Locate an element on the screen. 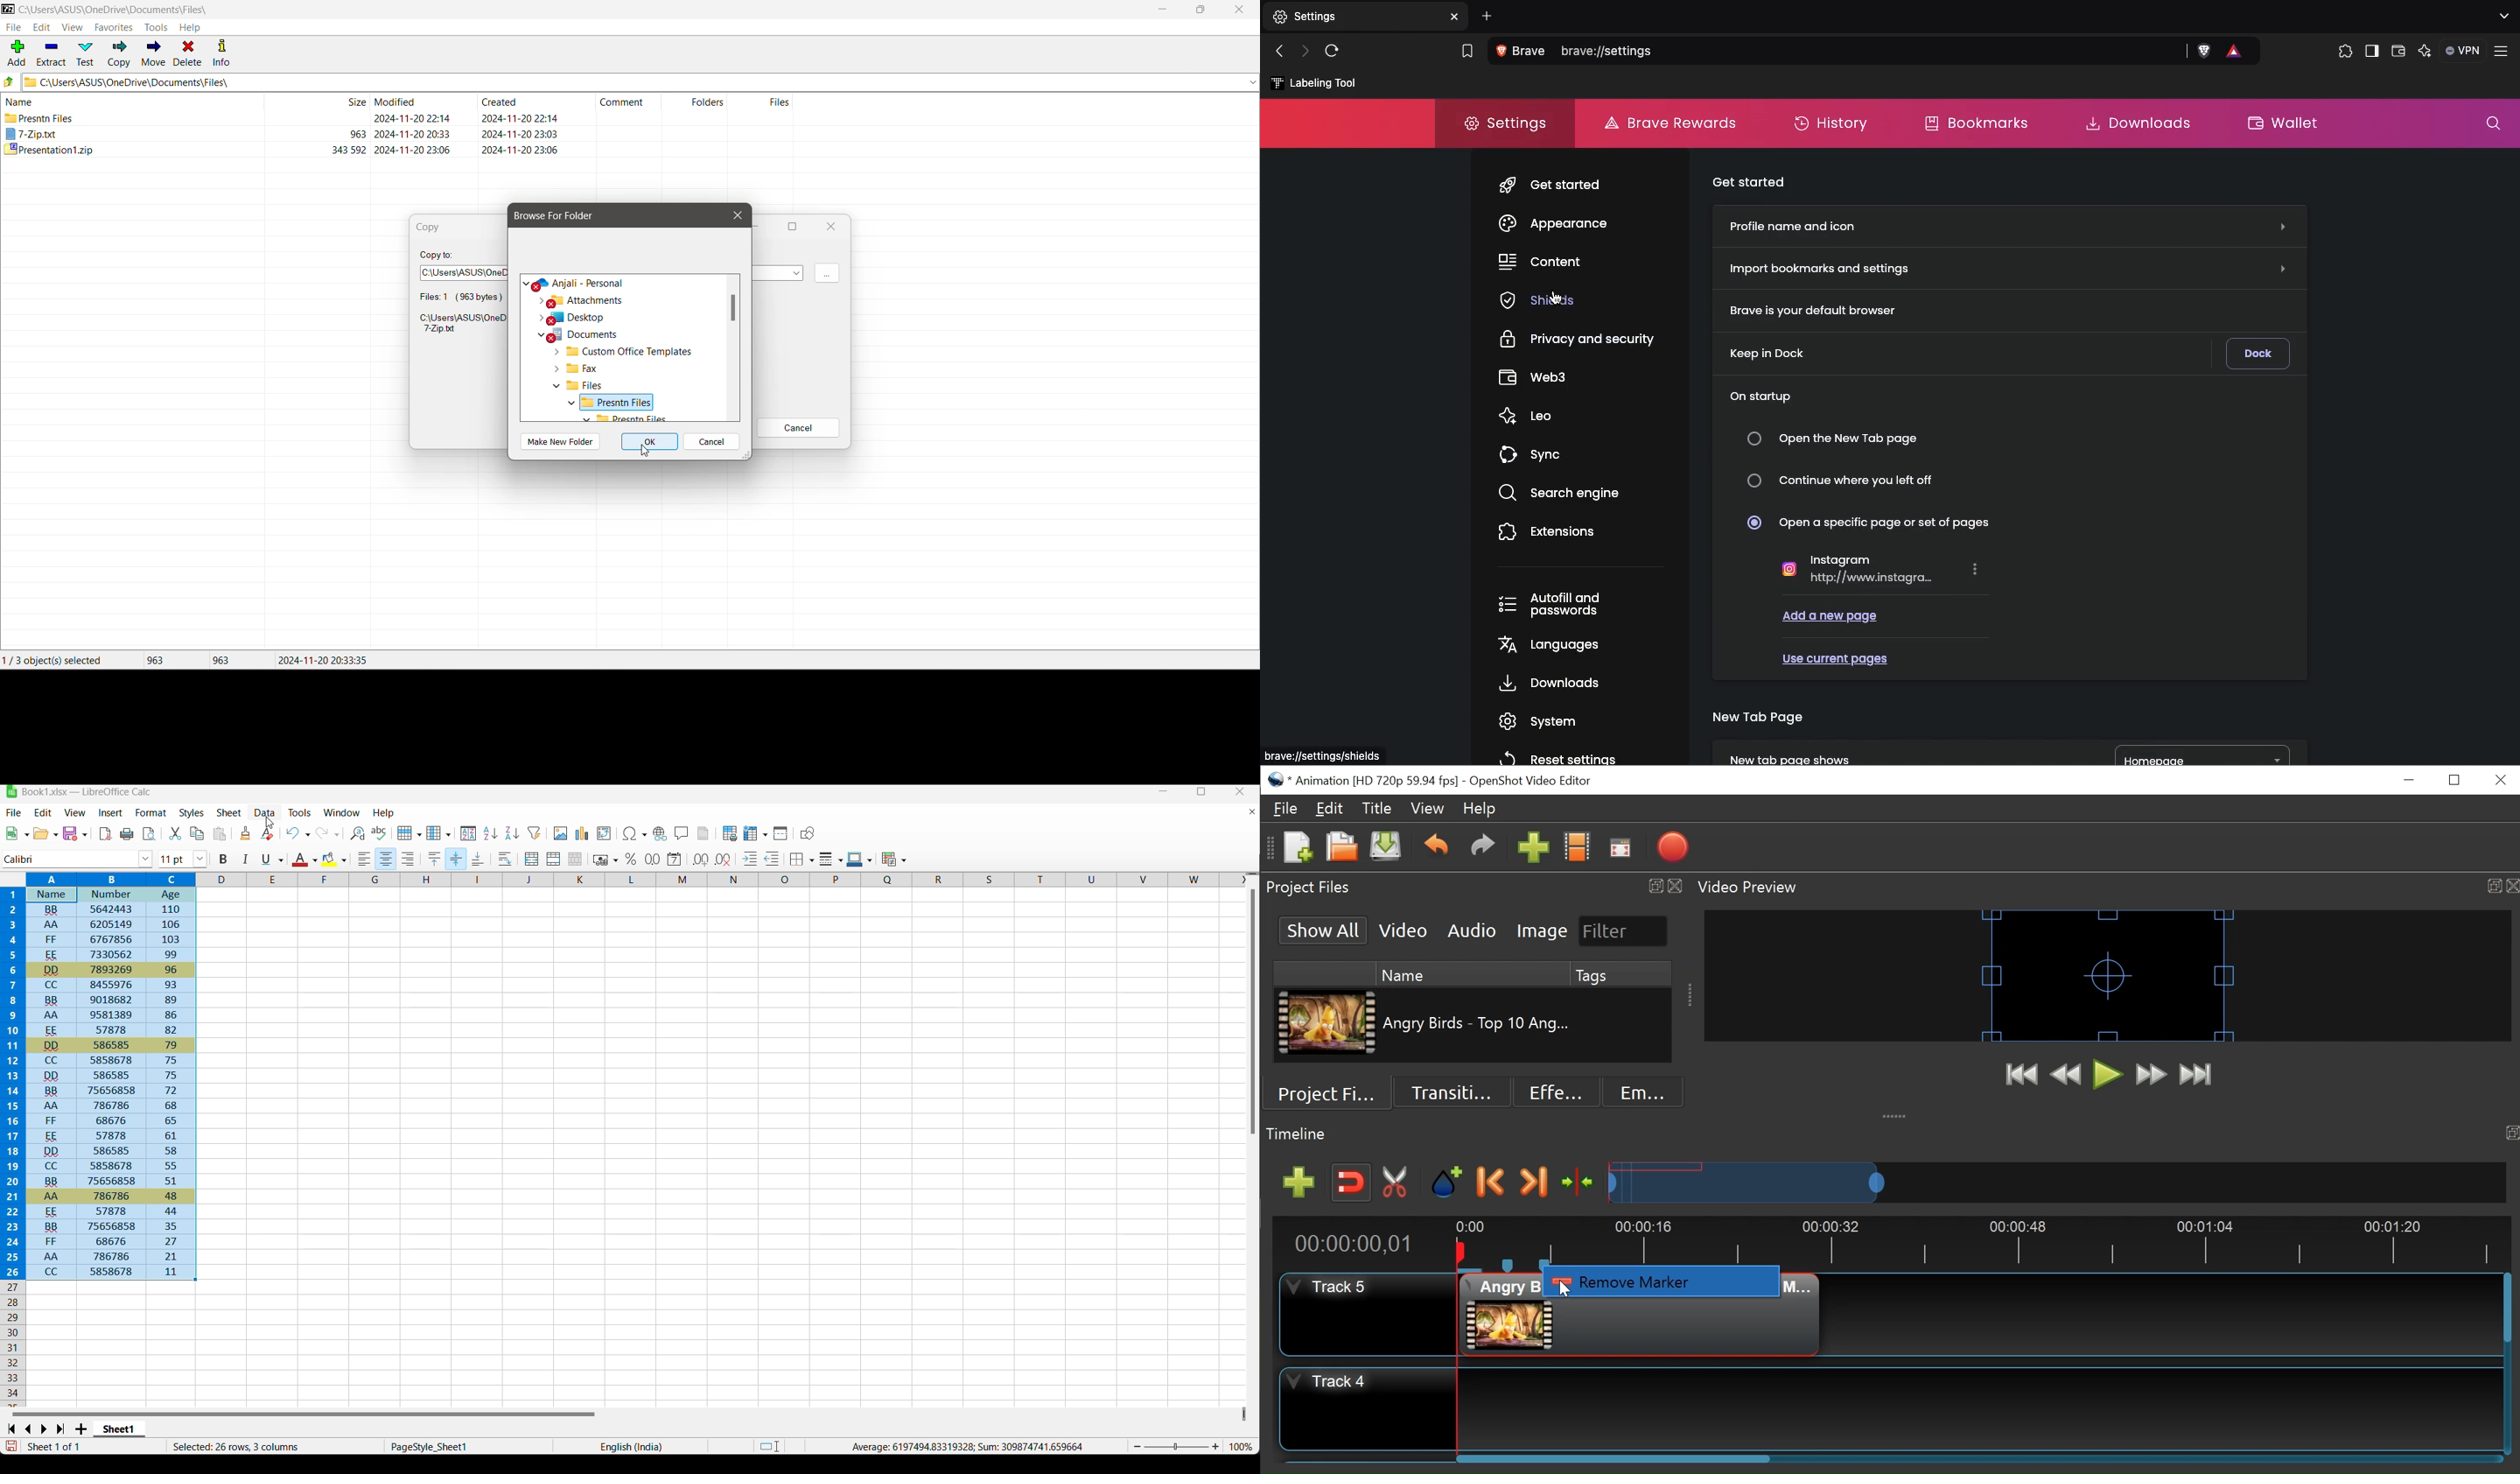 Image resolution: width=2520 pixels, height=1484 pixels. Help is located at coordinates (1479, 810).